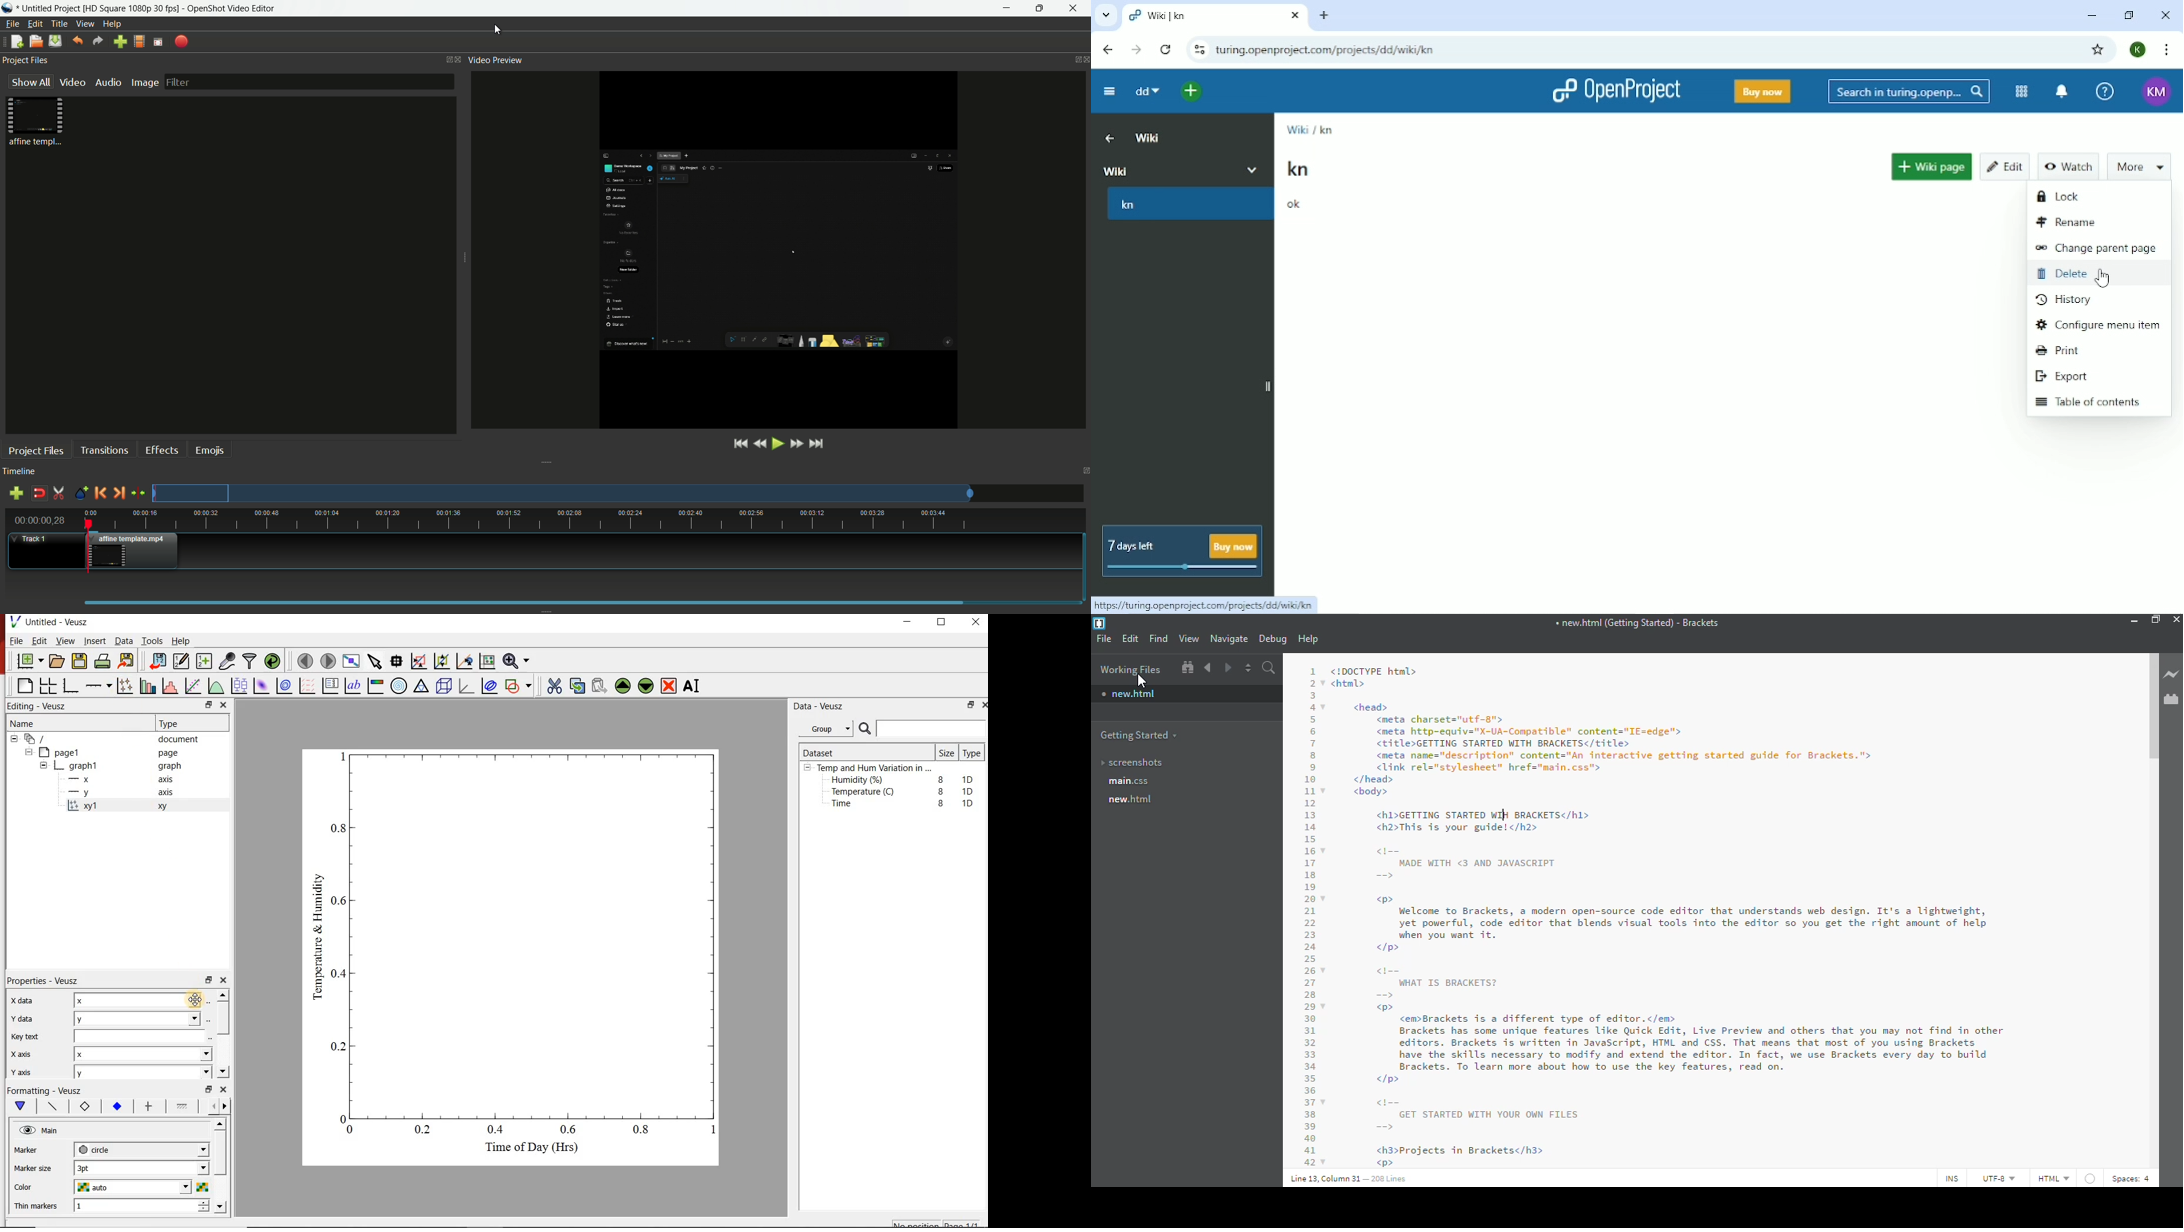 The width and height of the screenshot is (2184, 1232). I want to click on File, so click(14, 640).